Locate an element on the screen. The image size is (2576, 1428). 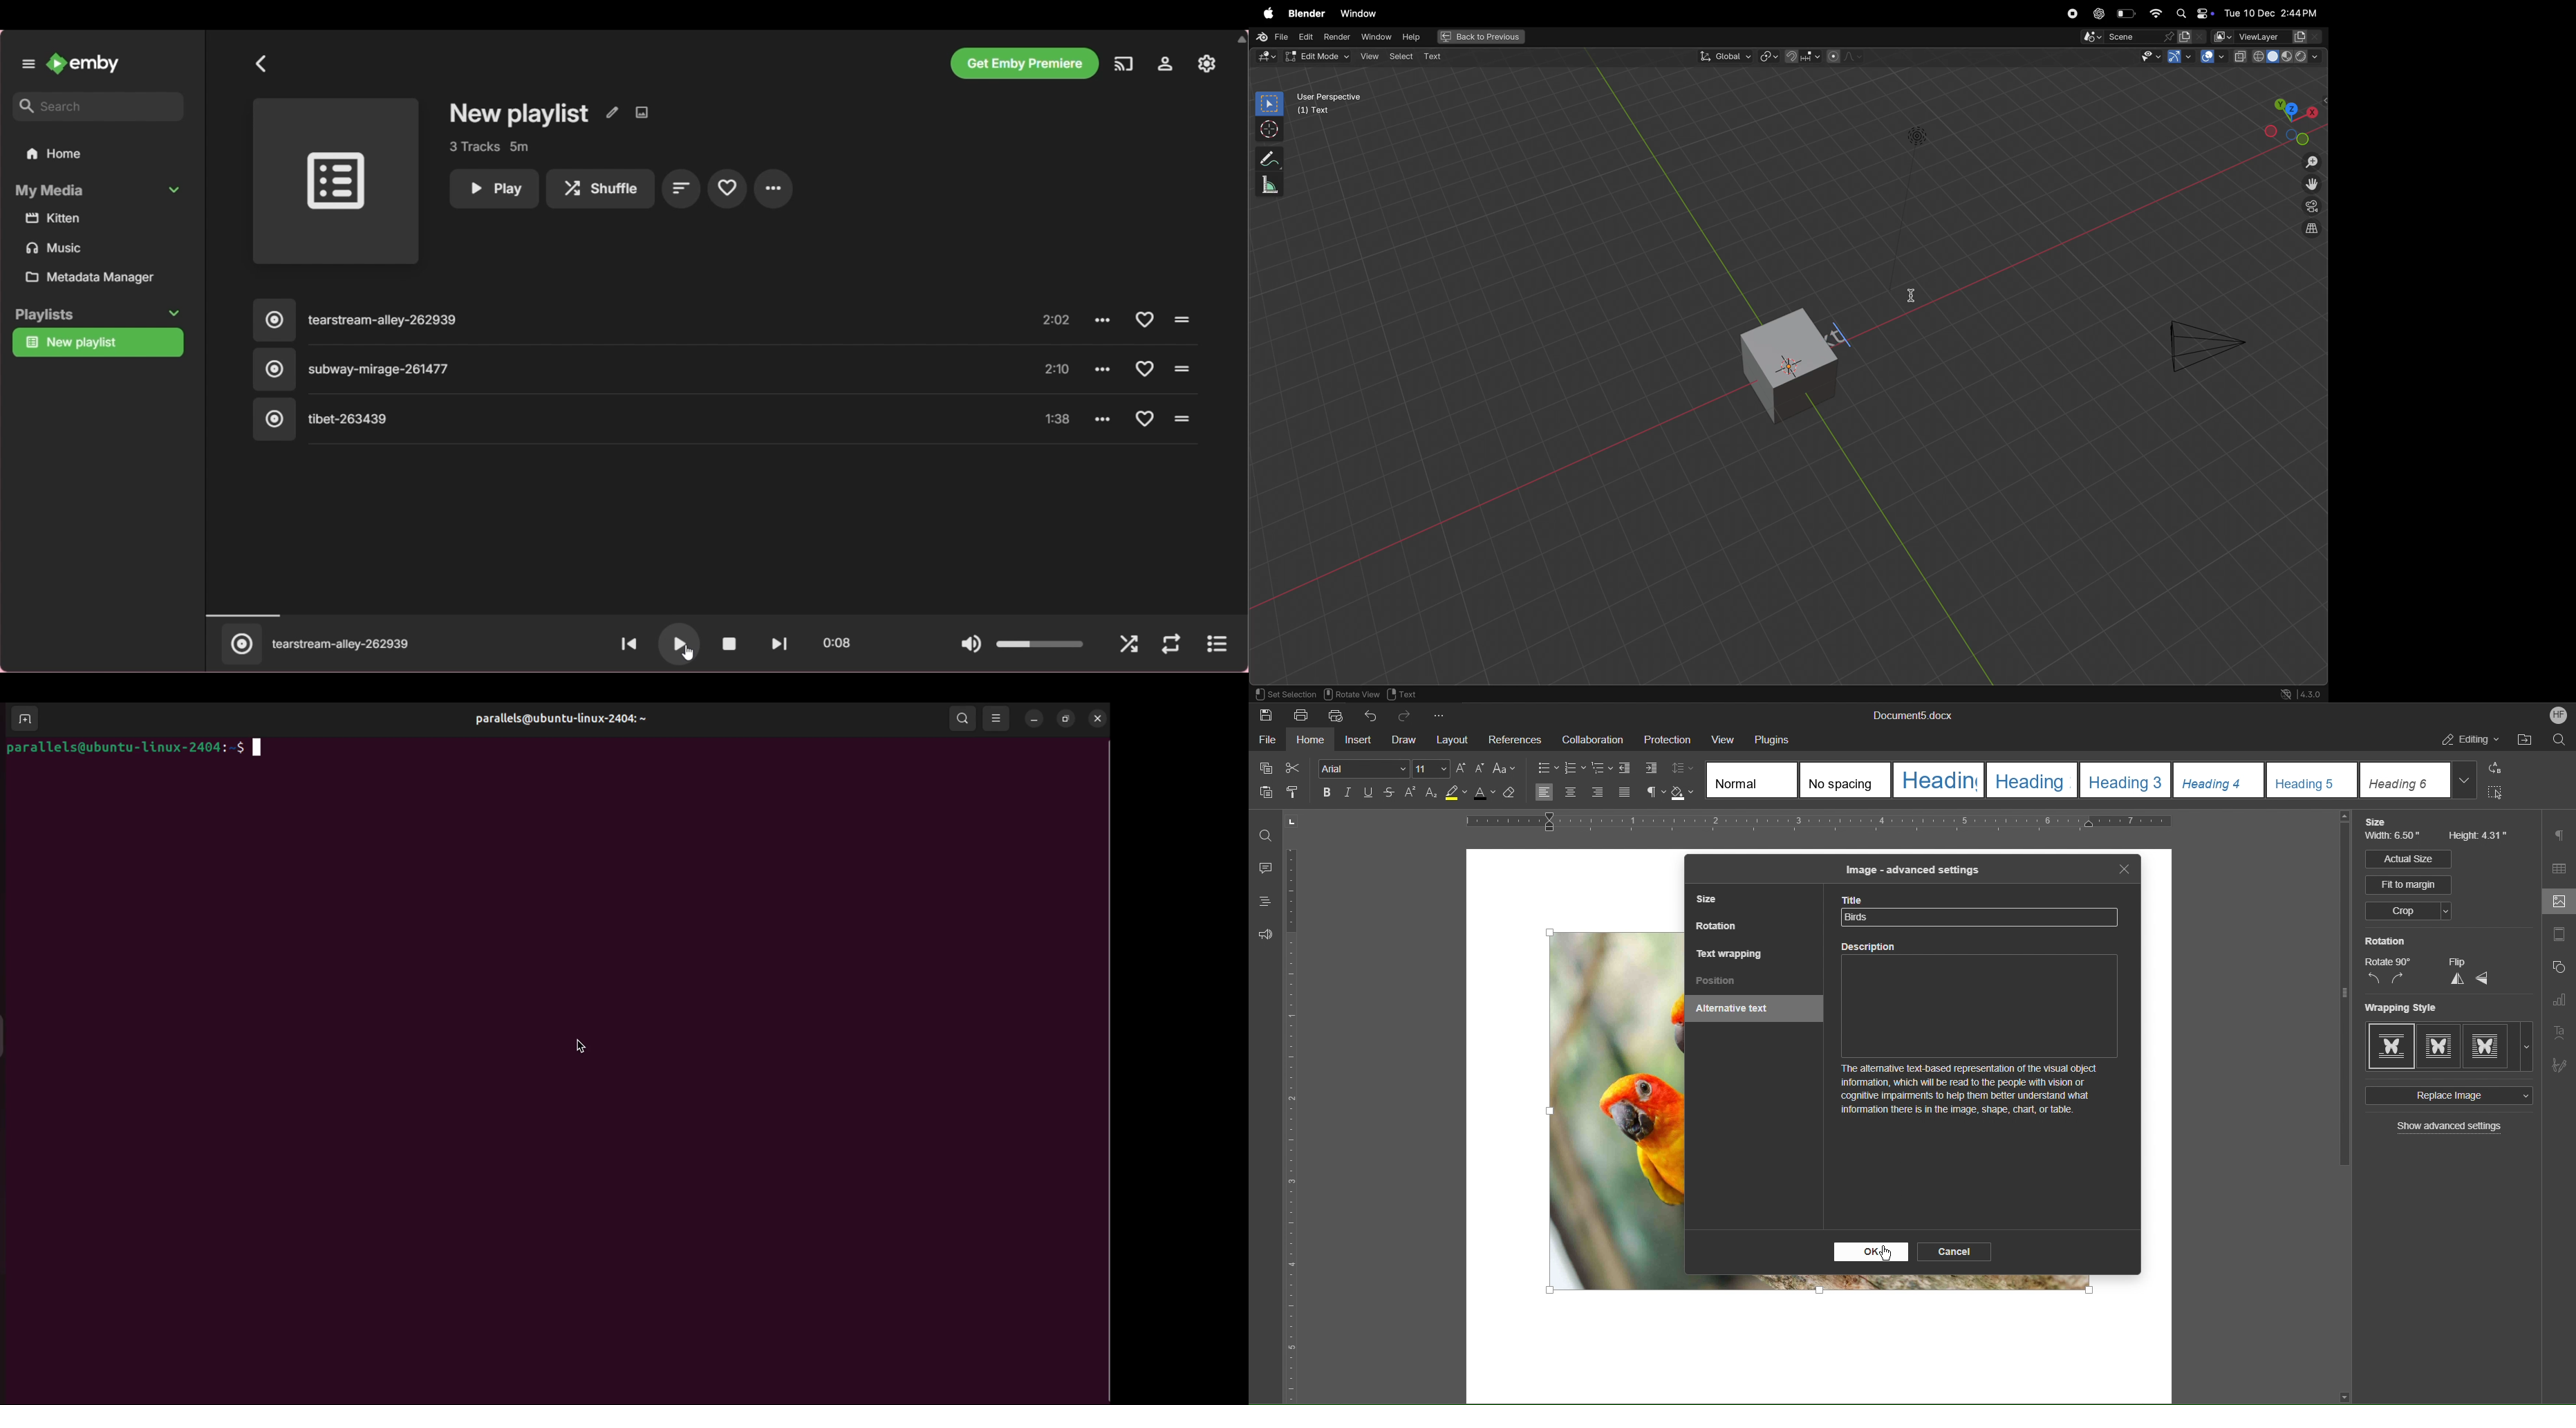
user profile is located at coordinates (574, 720).